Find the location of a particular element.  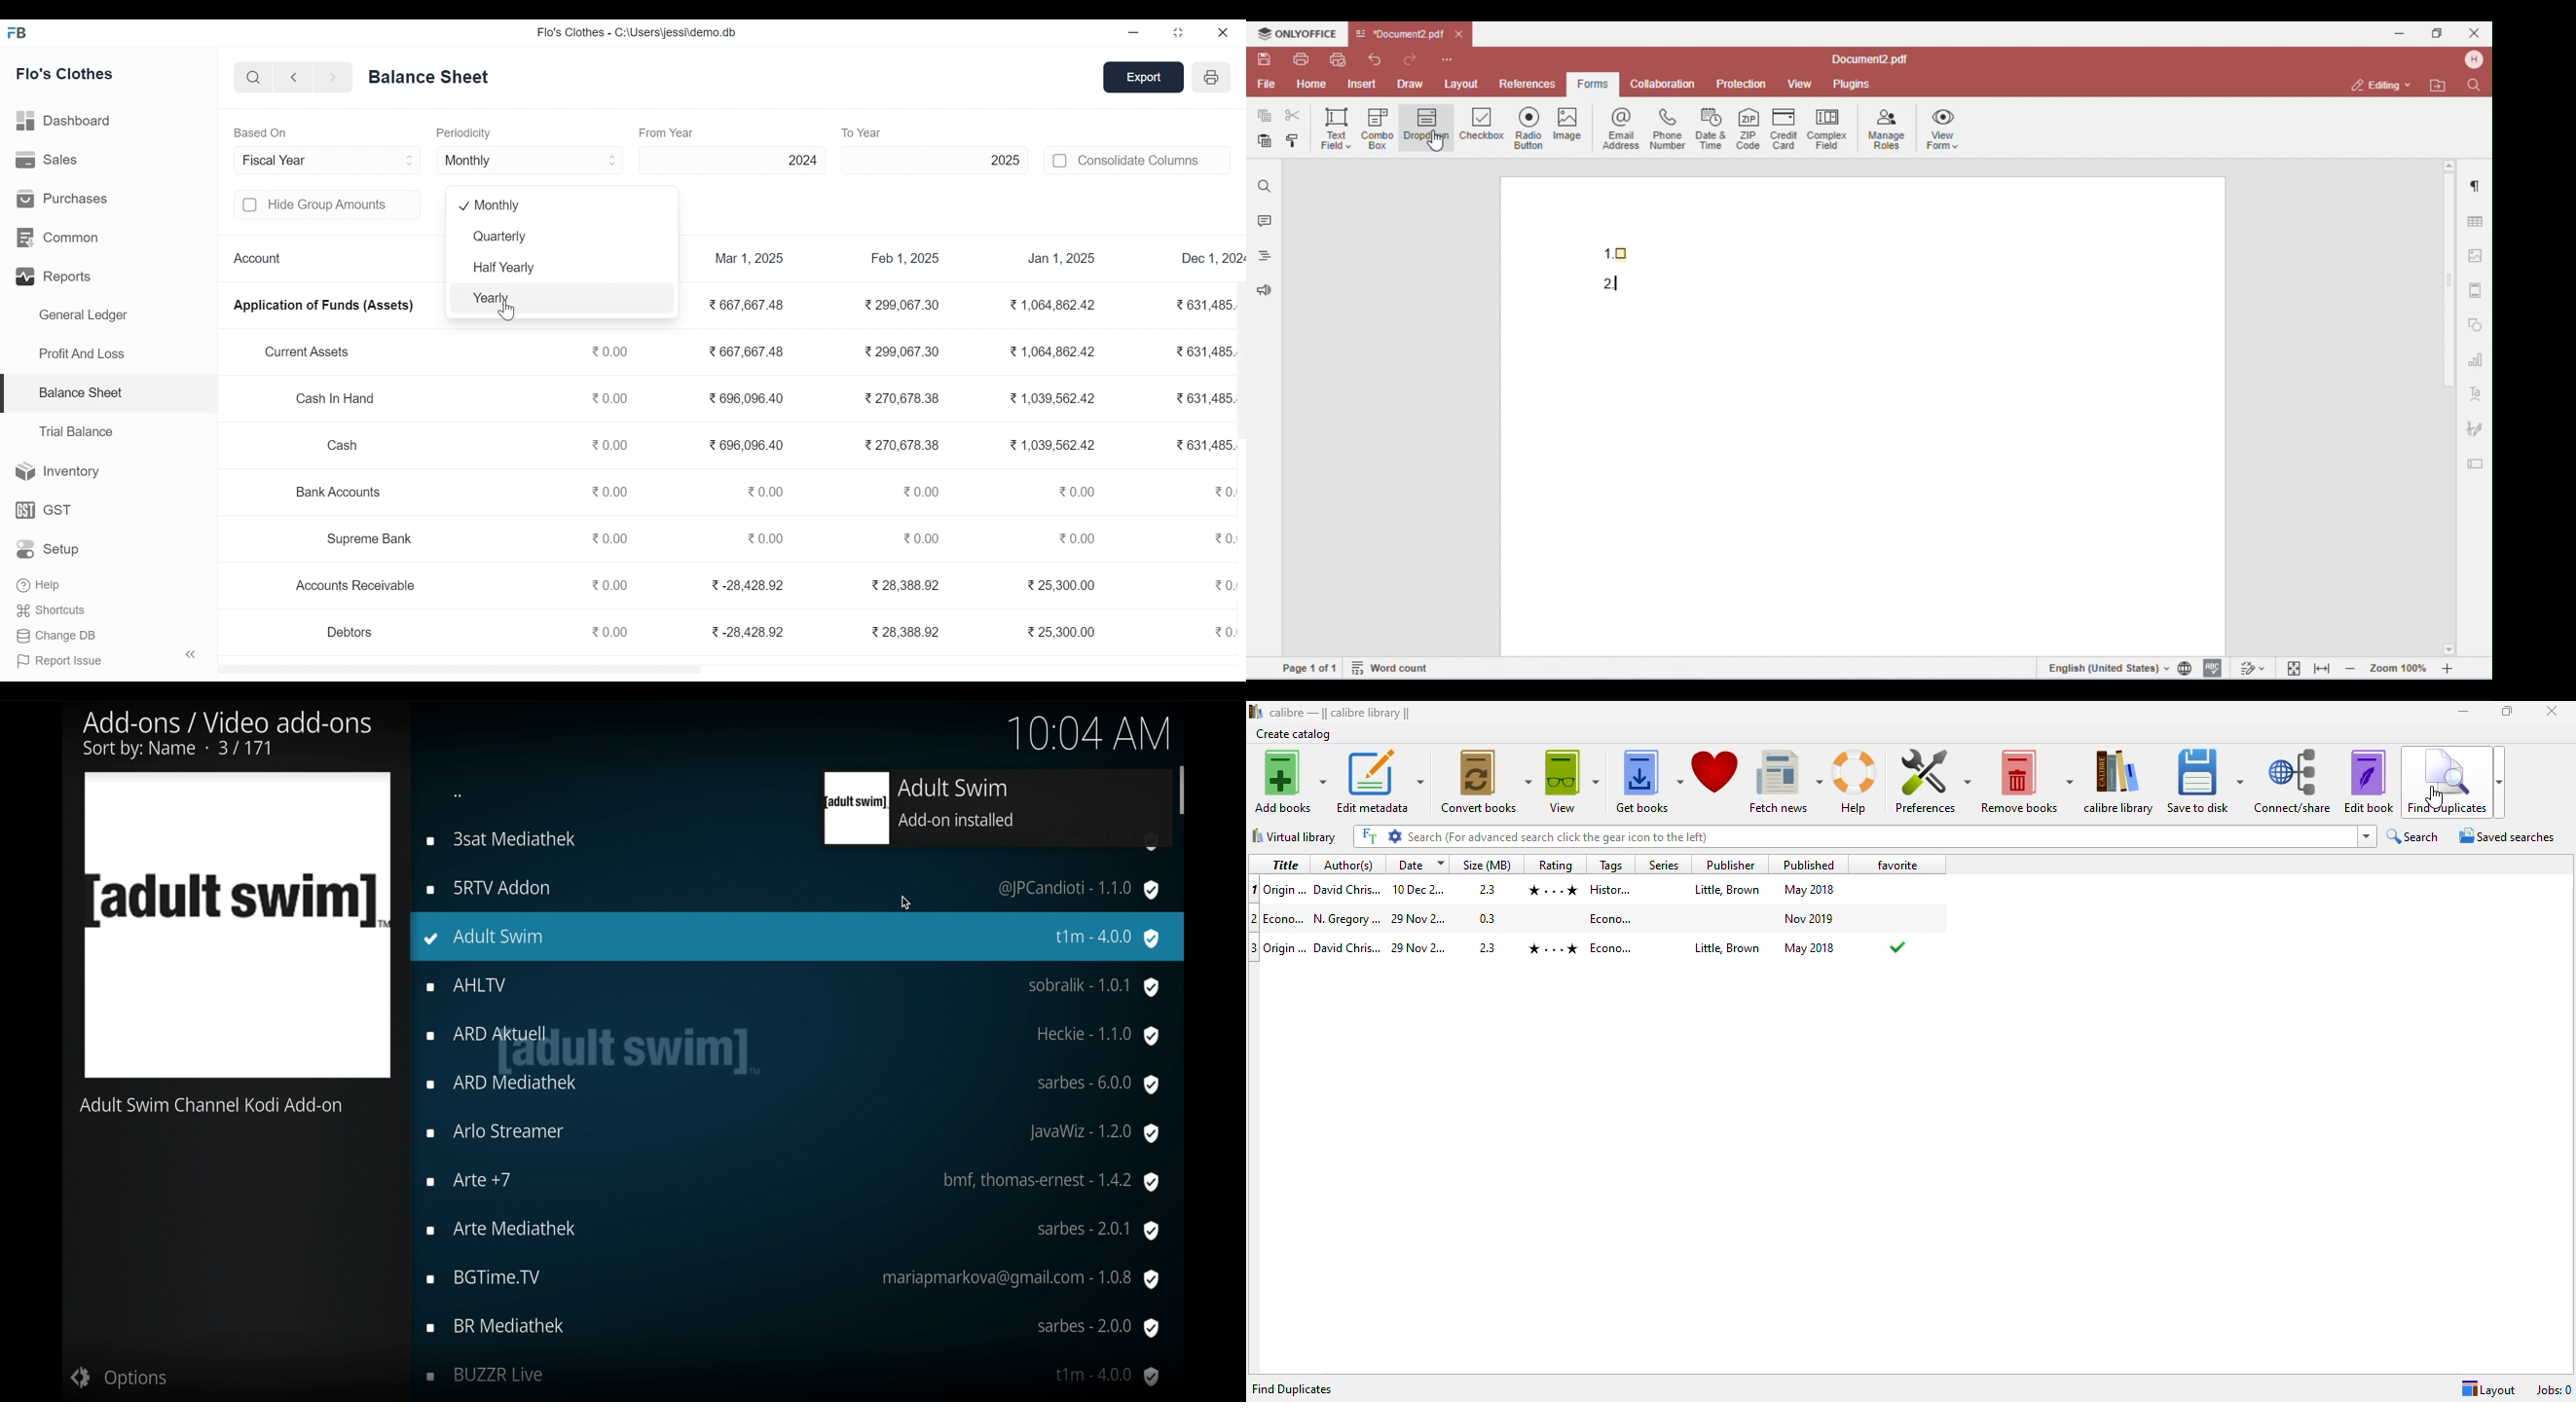

Application of Funds (Assets) is located at coordinates (326, 308).